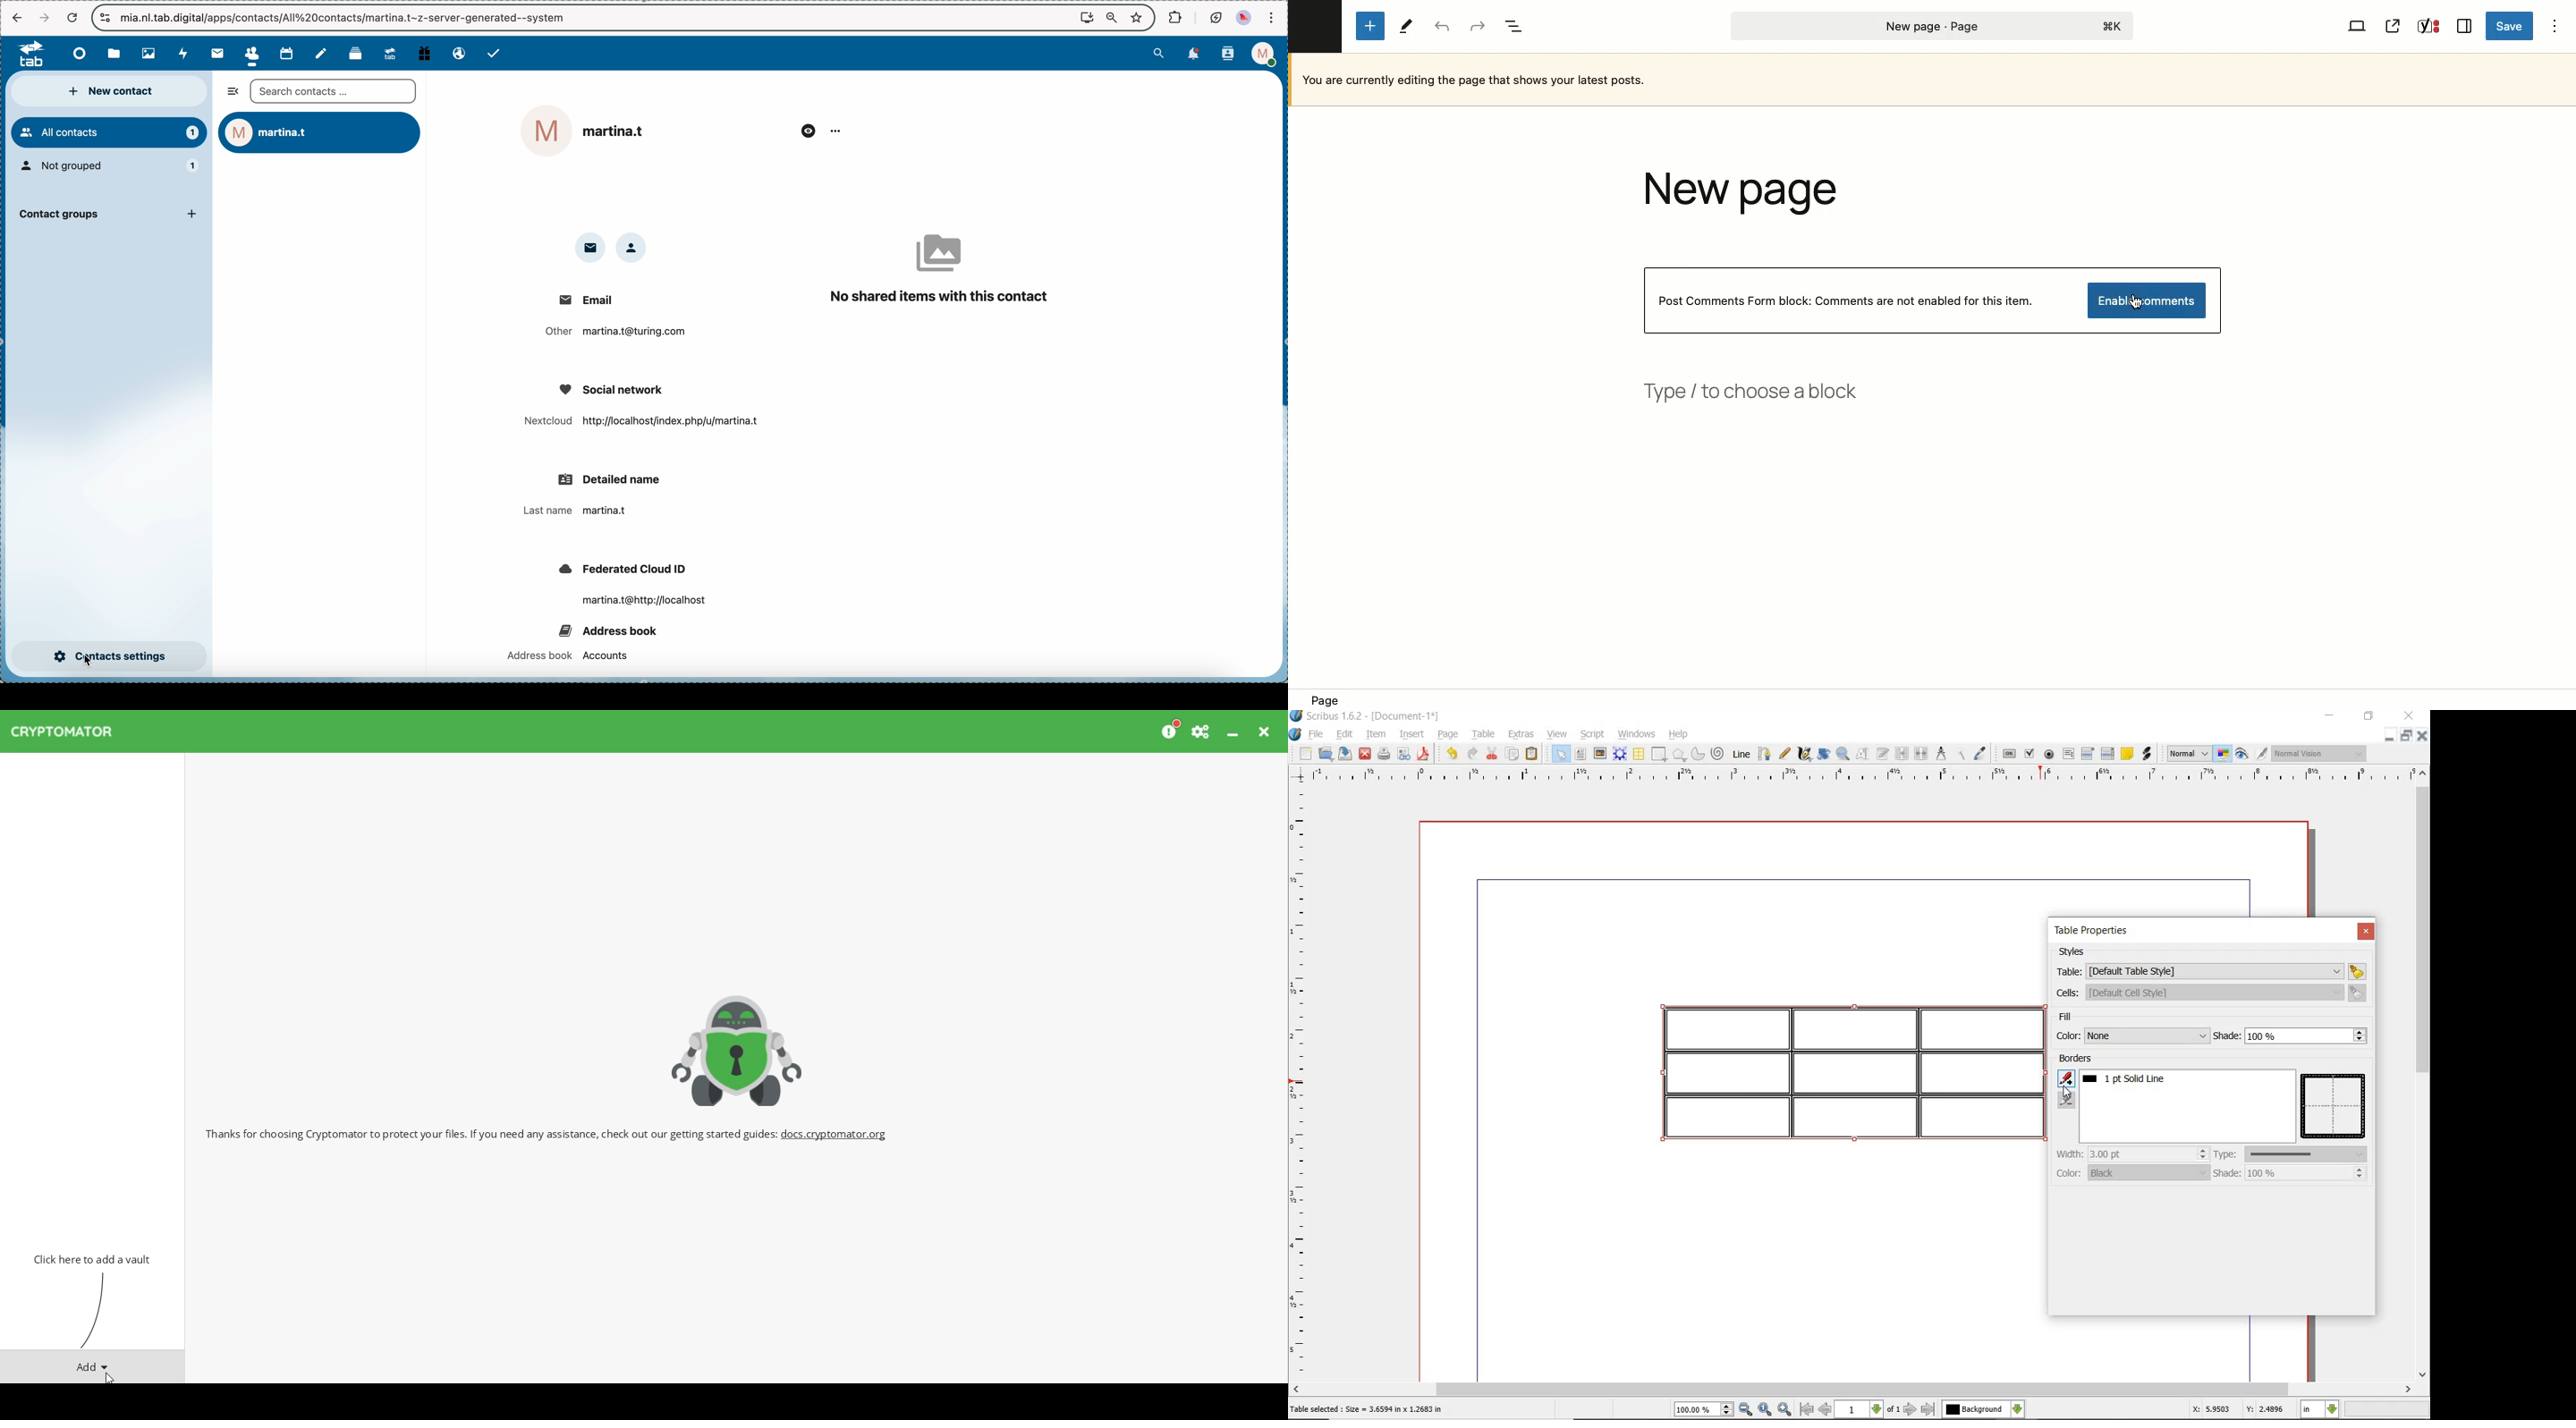 The image size is (2576, 1428). What do you see at coordinates (1844, 1070) in the screenshot?
I see `table highlighted` at bounding box center [1844, 1070].